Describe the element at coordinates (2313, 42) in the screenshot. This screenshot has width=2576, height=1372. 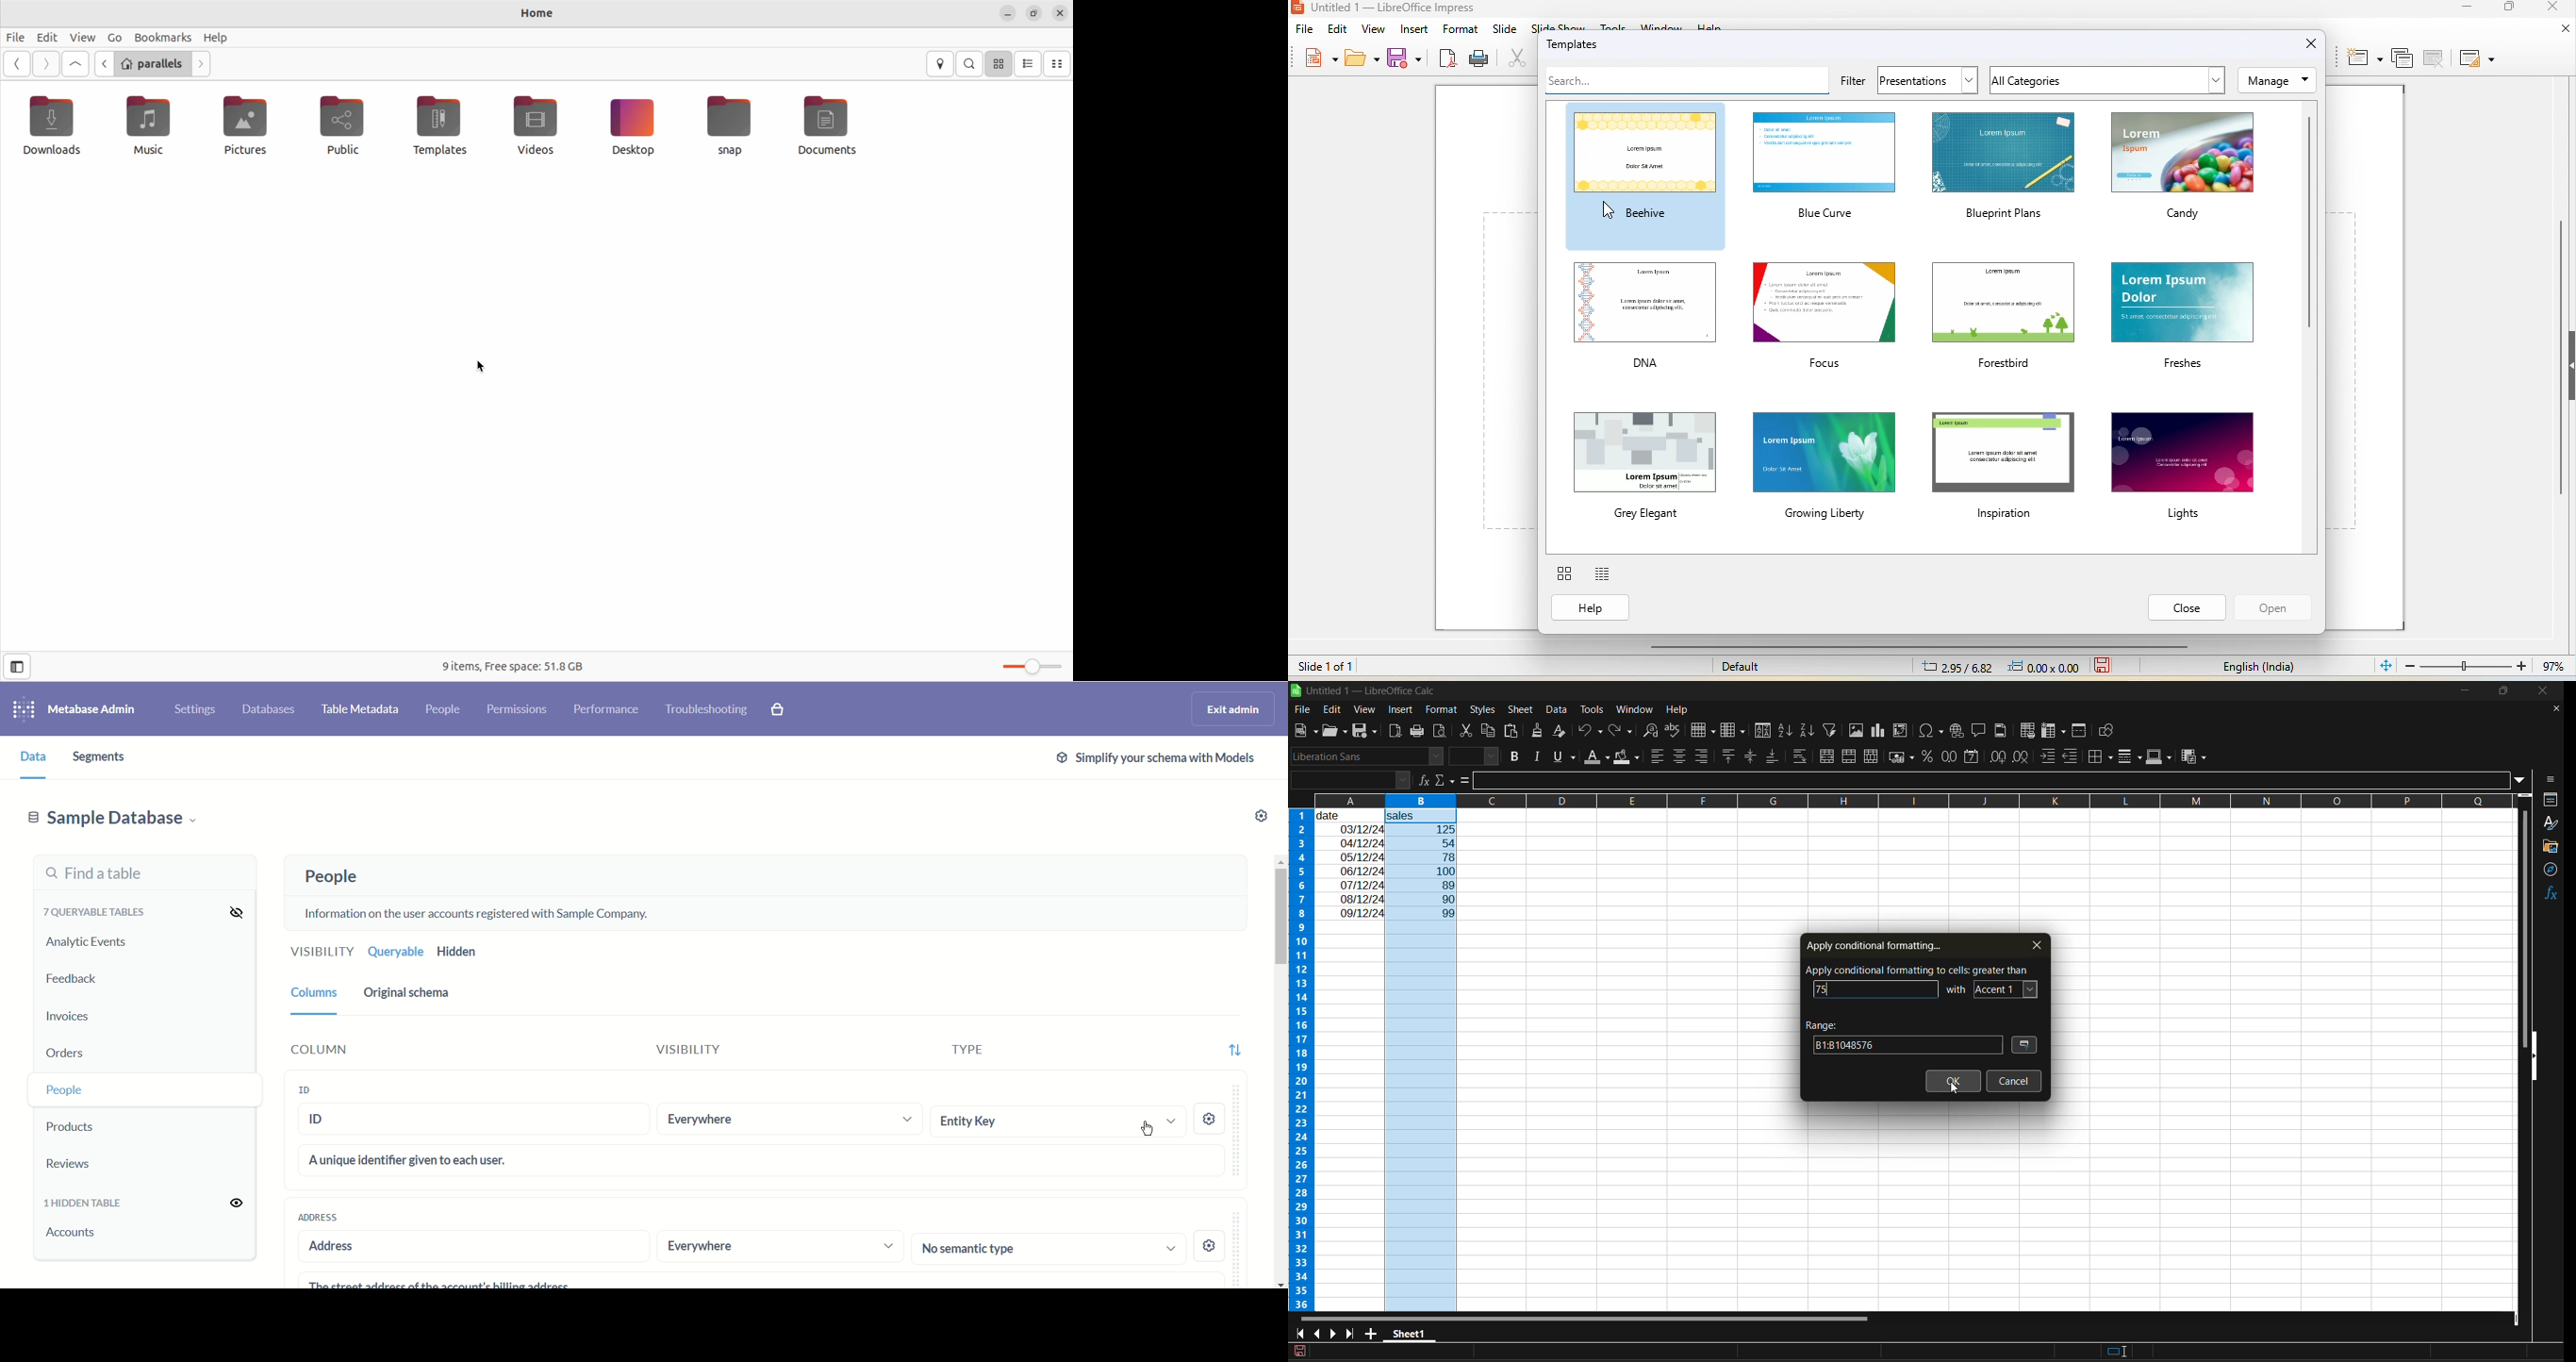
I see `close` at that location.